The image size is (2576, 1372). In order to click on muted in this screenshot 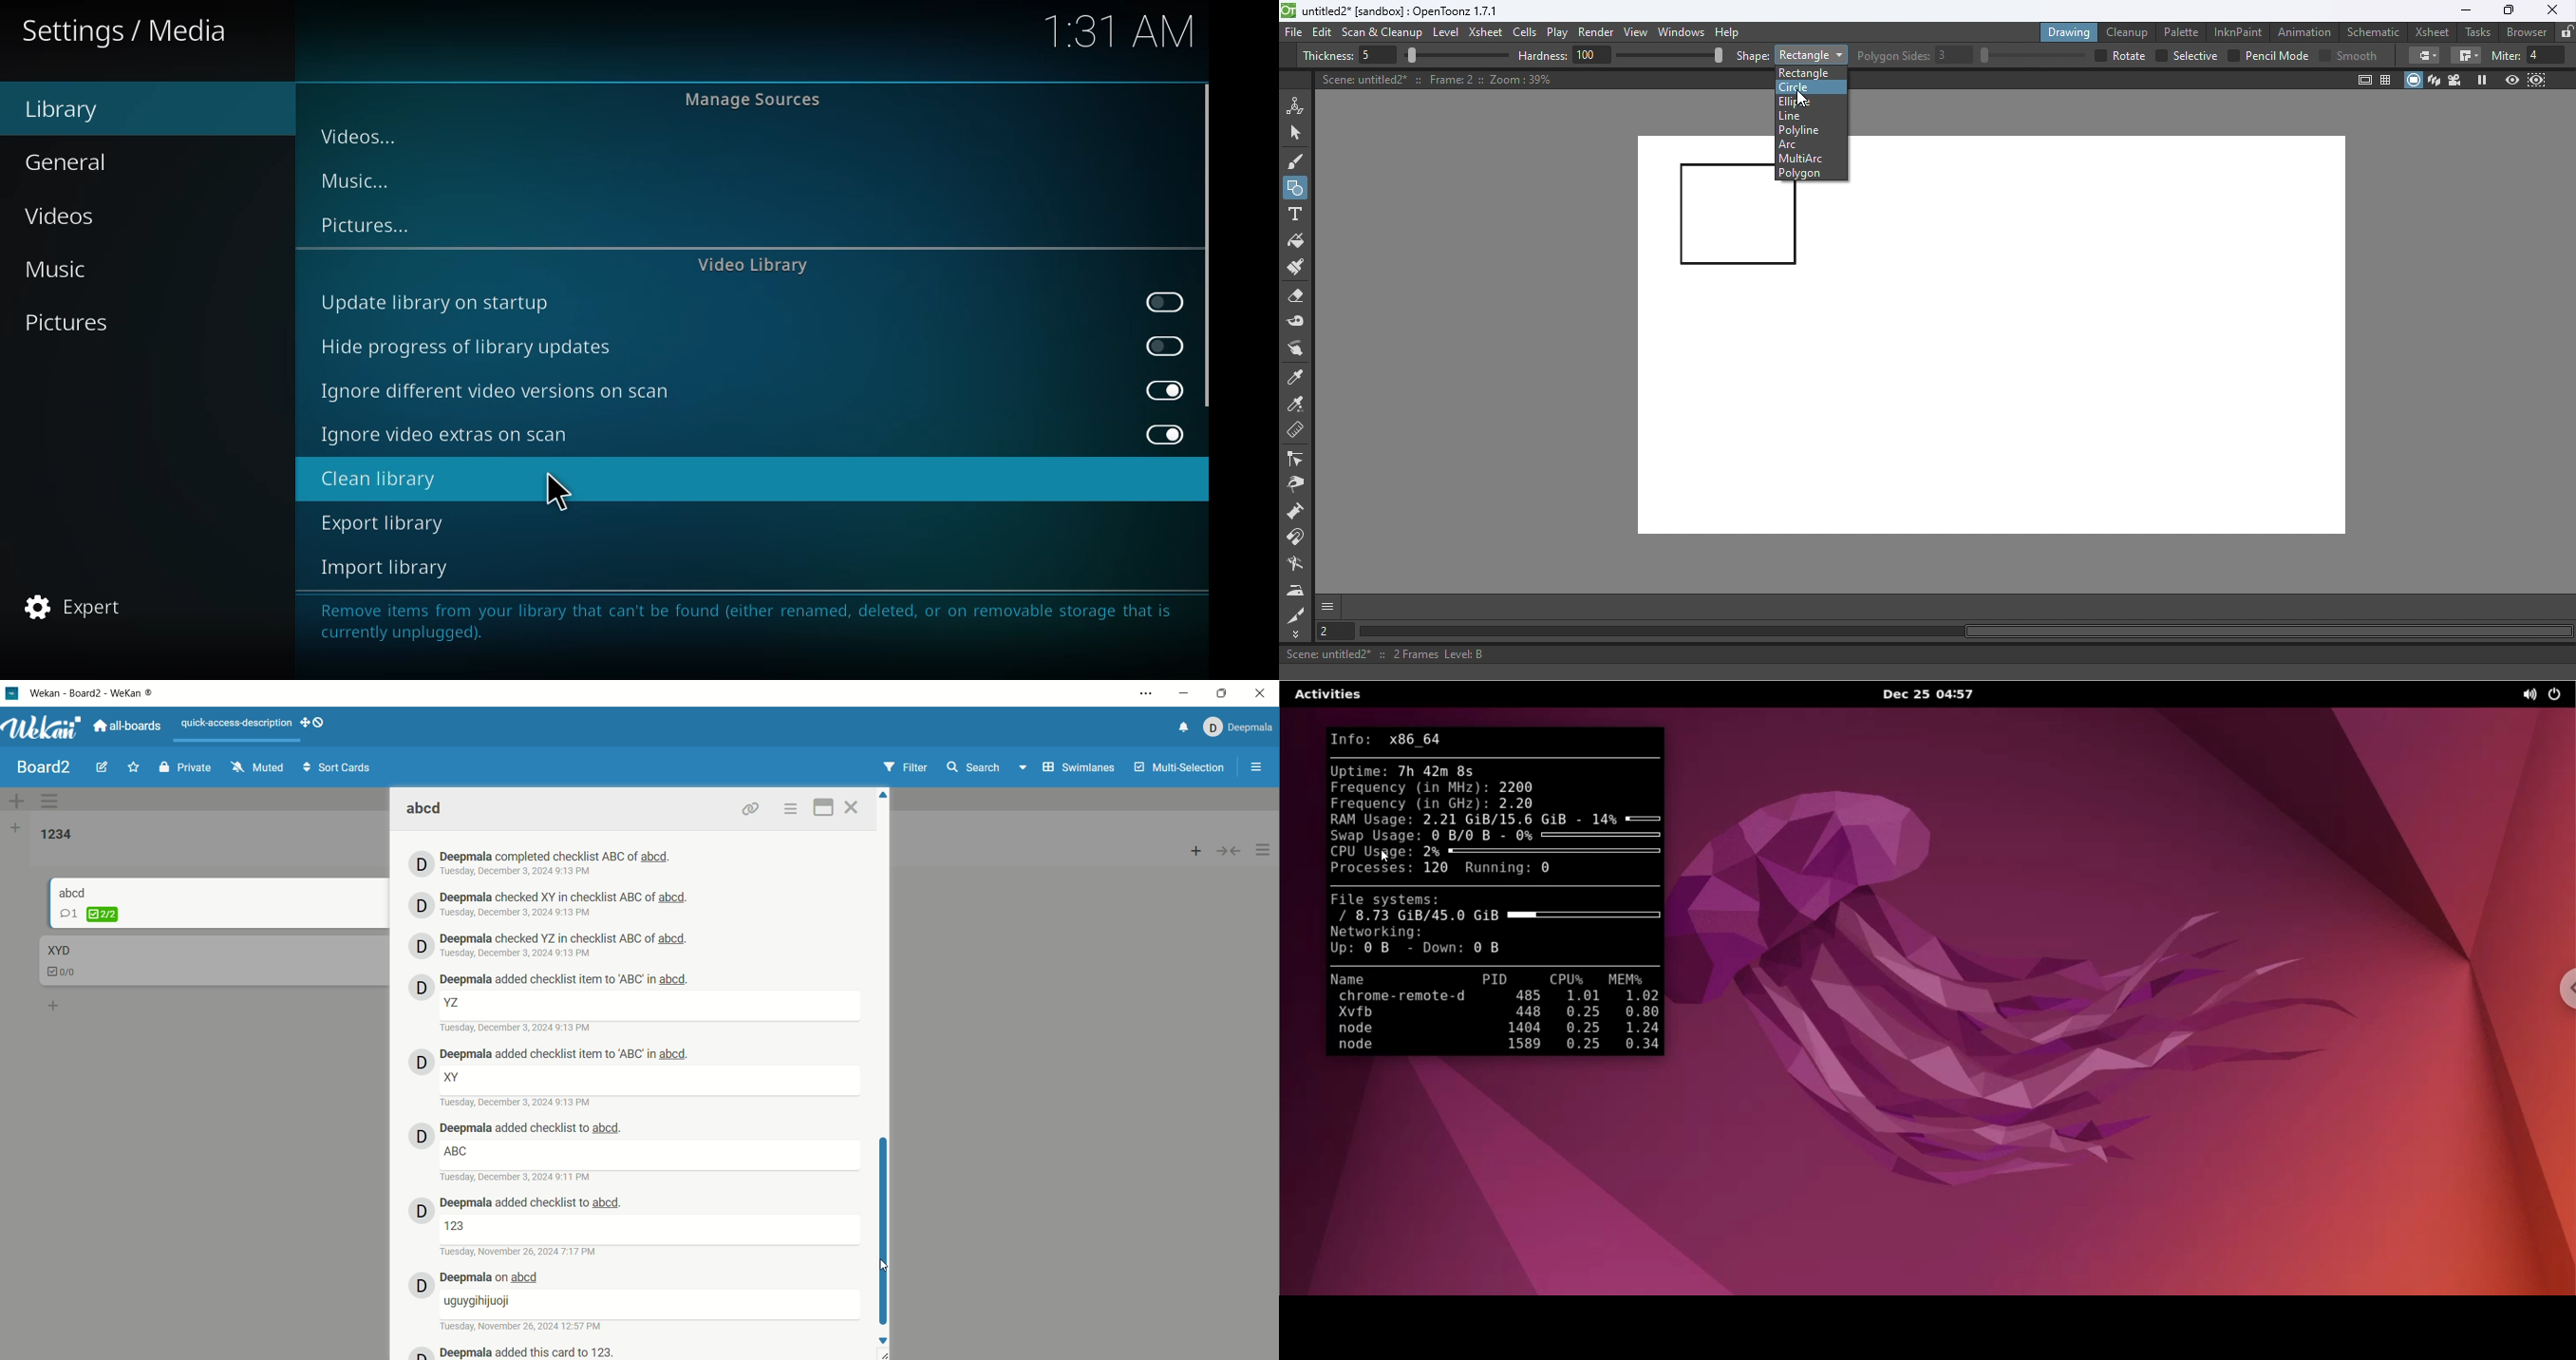, I will do `click(258, 767)`.